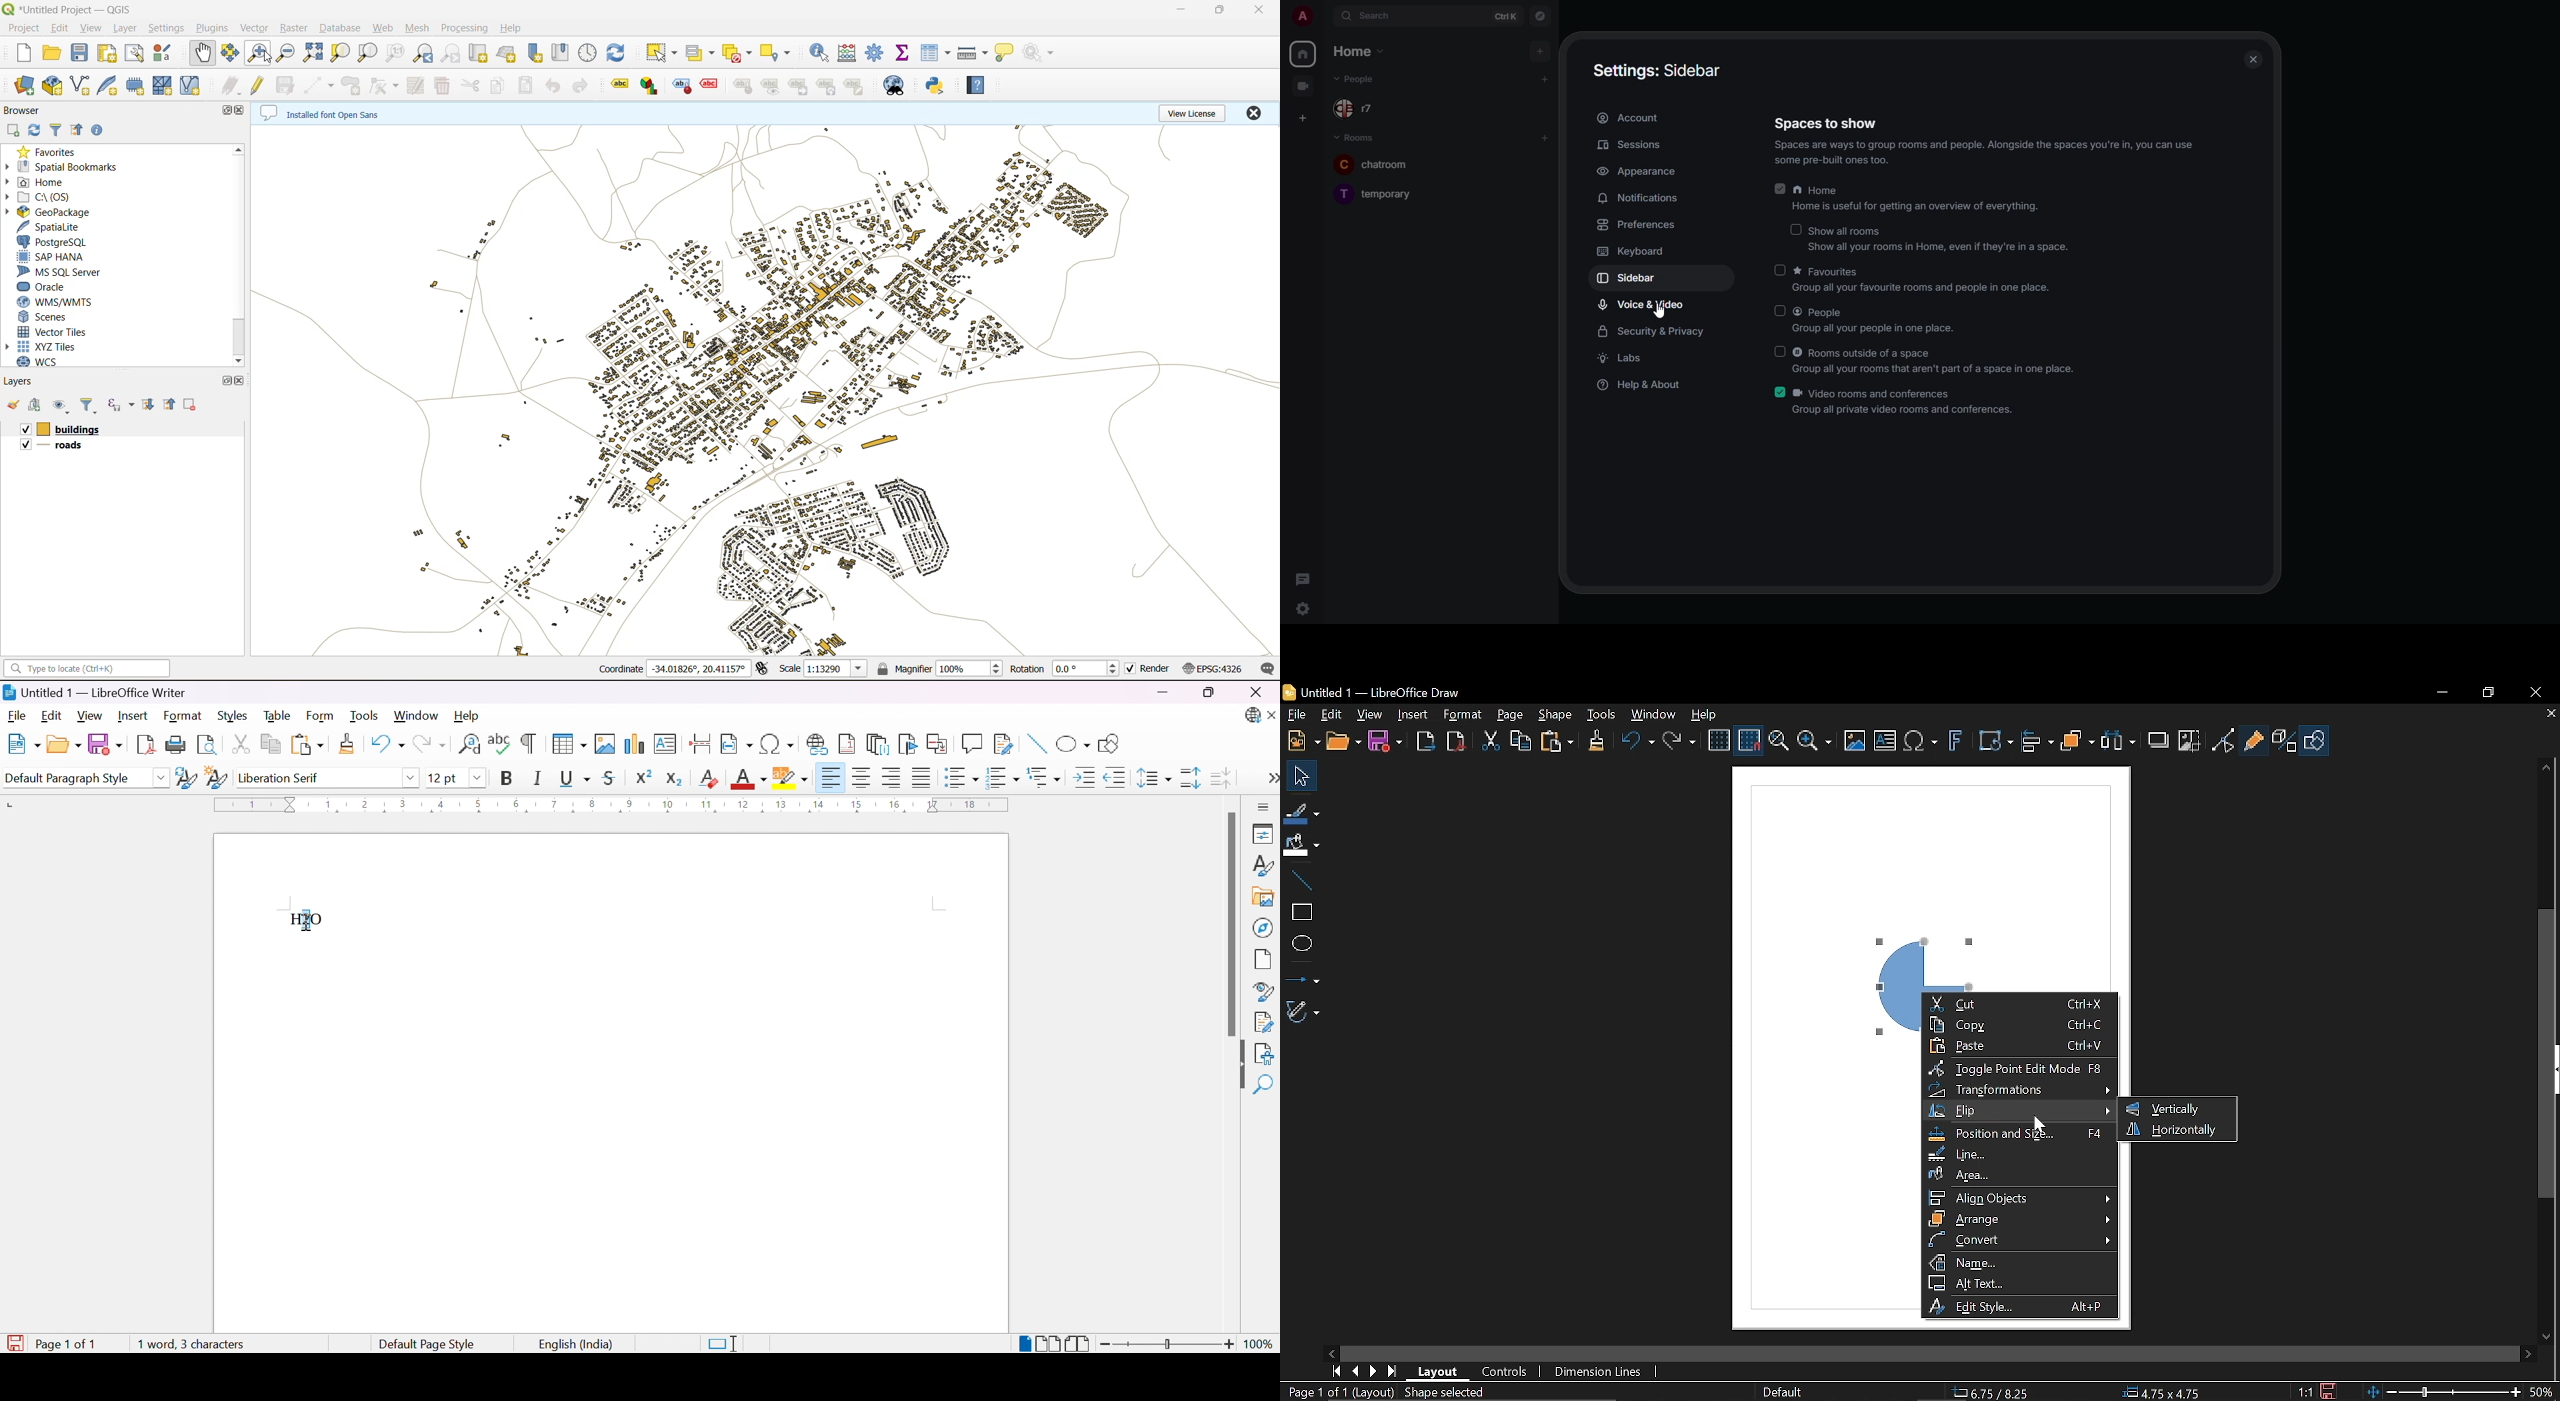 This screenshot has height=1428, width=2576. I want to click on Crop, so click(2188, 740).